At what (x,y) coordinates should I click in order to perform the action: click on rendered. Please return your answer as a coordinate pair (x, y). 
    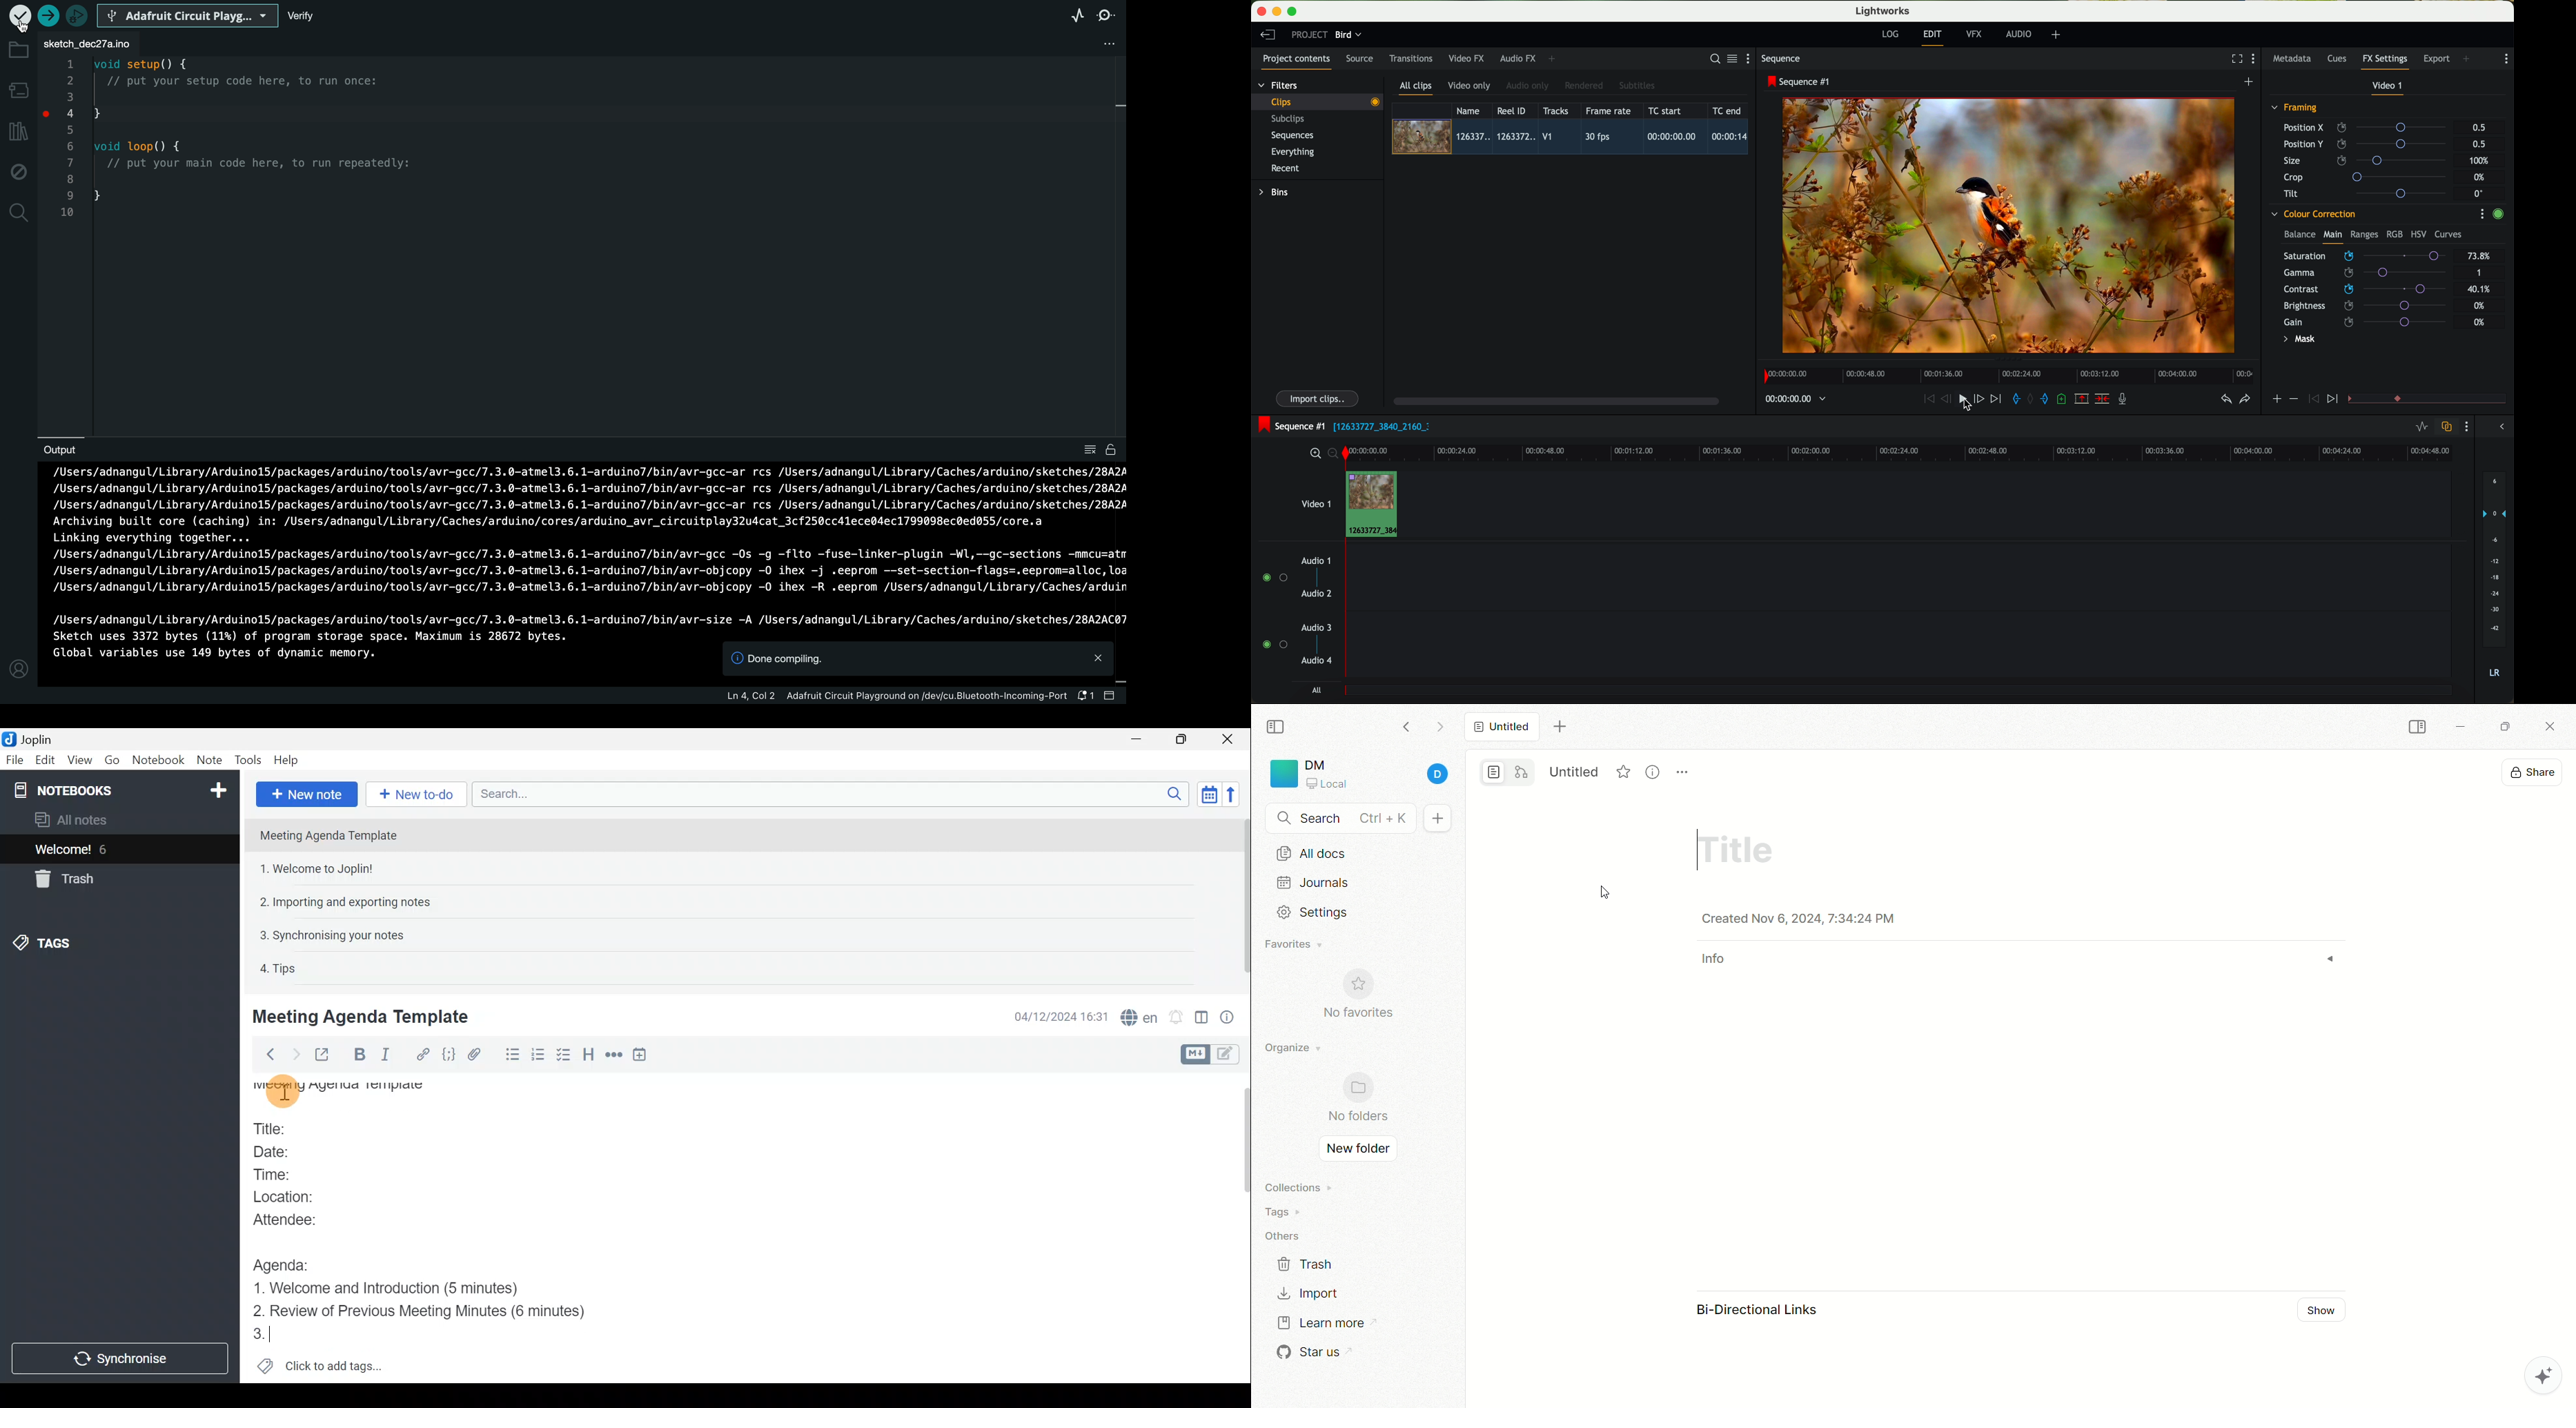
    Looking at the image, I should click on (1585, 86).